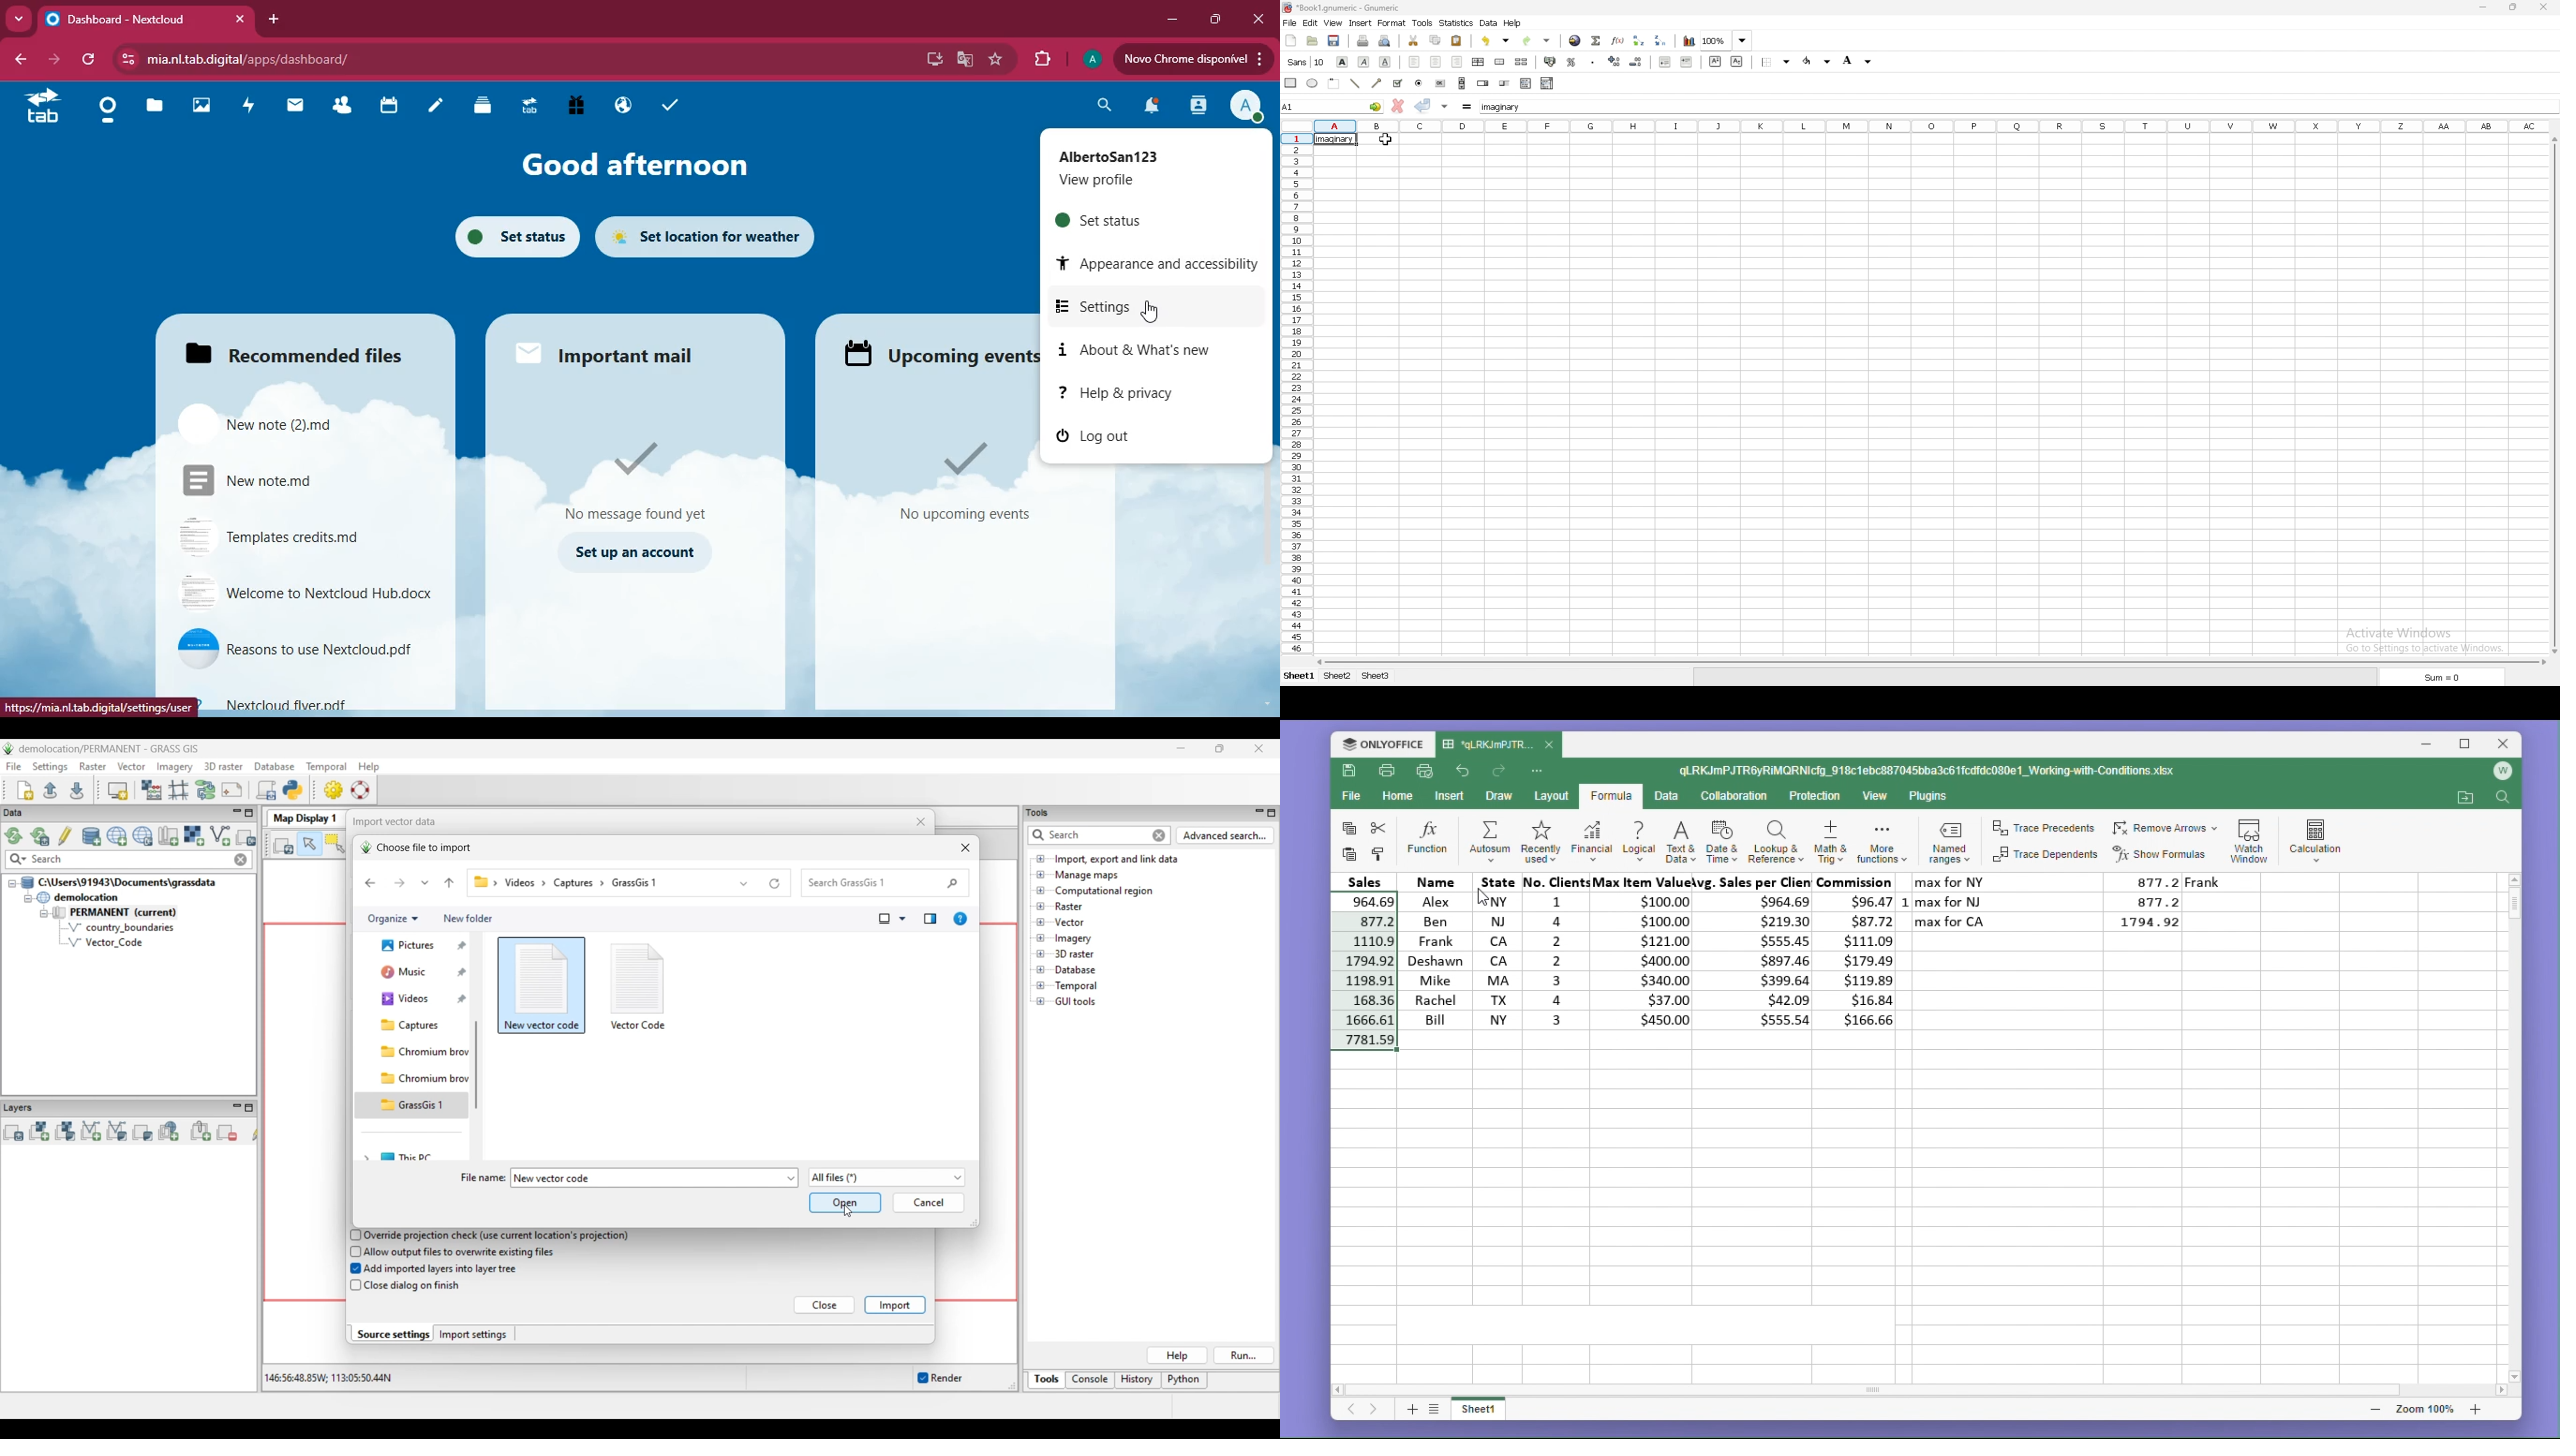  What do you see at coordinates (1356, 83) in the screenshot?
I see `line` at bounding box center [1356, 83].